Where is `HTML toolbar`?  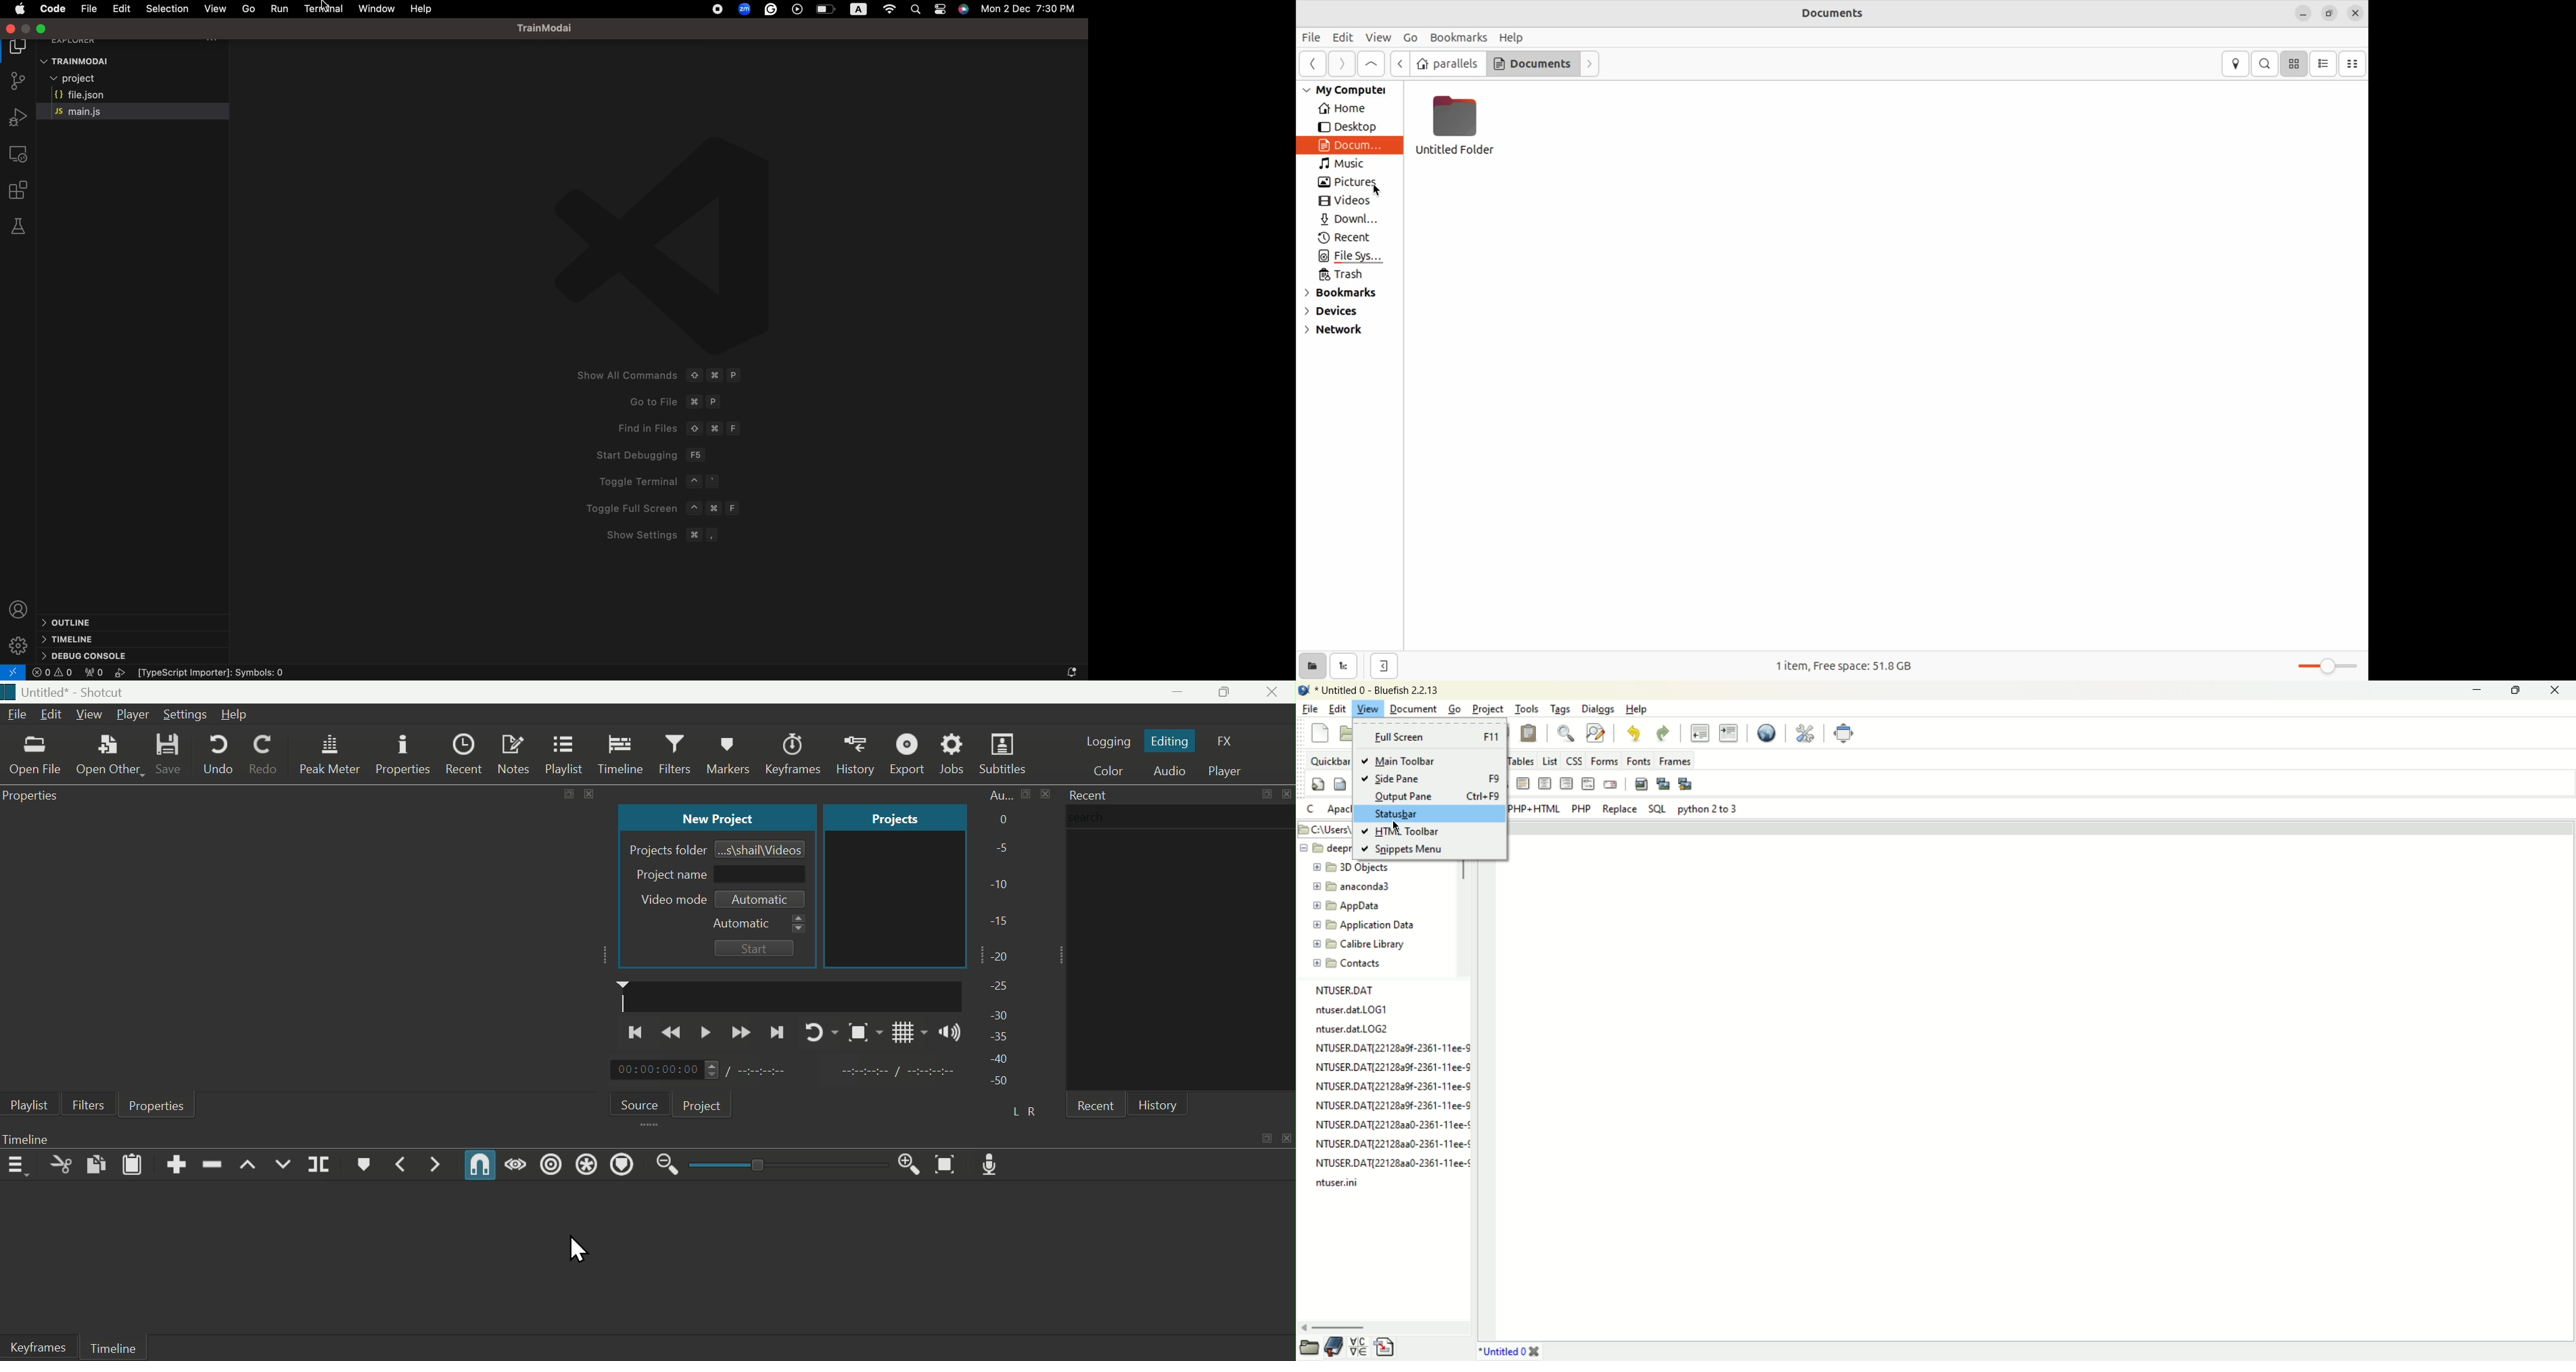
HTML toolbar is located at coordinates (1420, 832).